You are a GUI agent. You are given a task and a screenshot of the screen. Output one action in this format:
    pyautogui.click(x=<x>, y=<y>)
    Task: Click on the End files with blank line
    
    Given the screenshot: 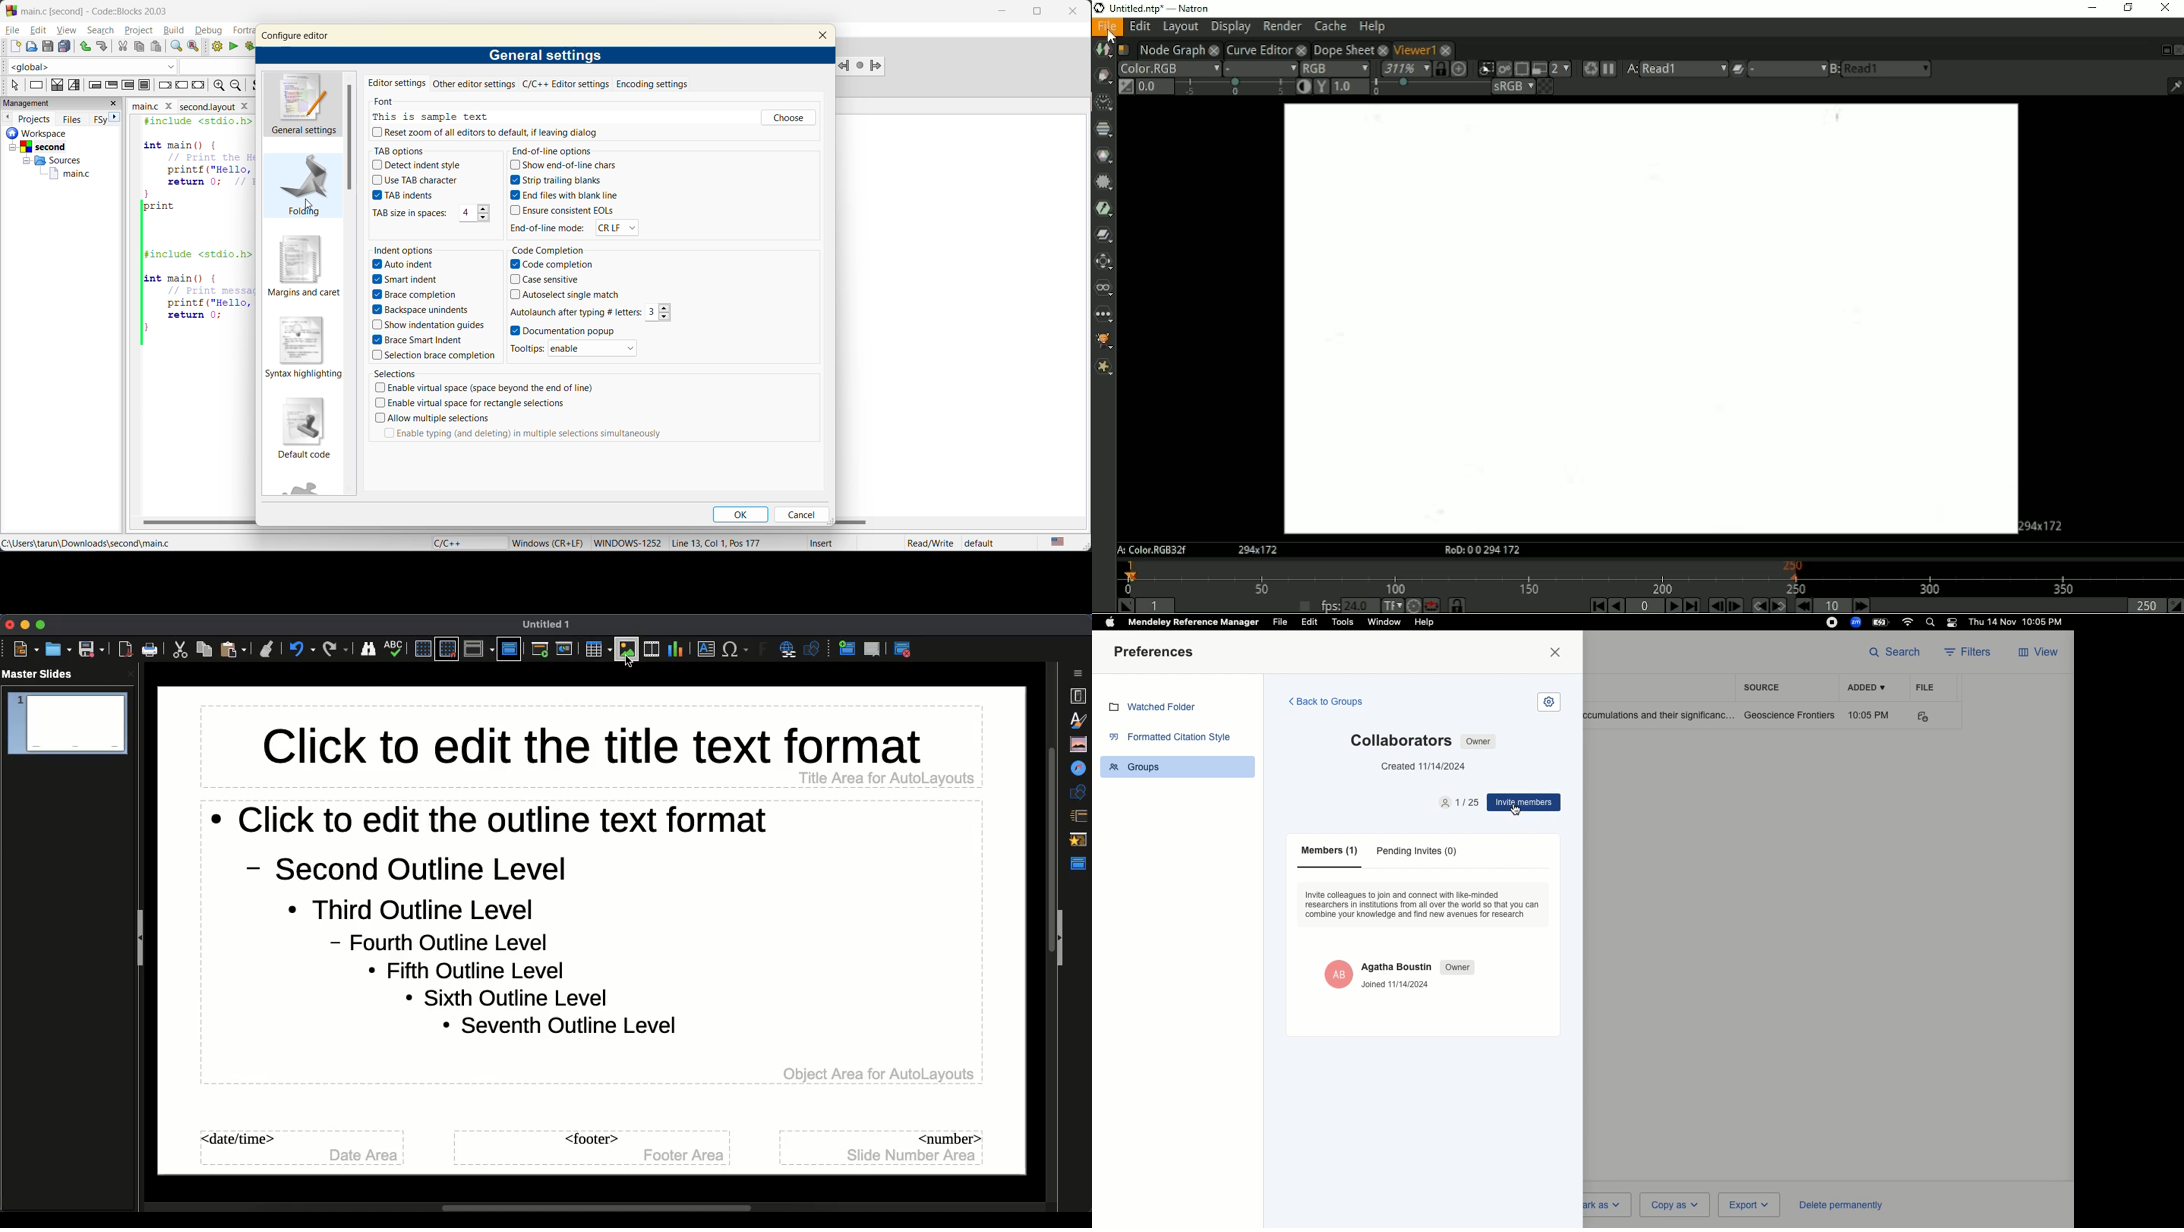 What is the action you would take?
    pyautogui.click(x=574, y=194)
    